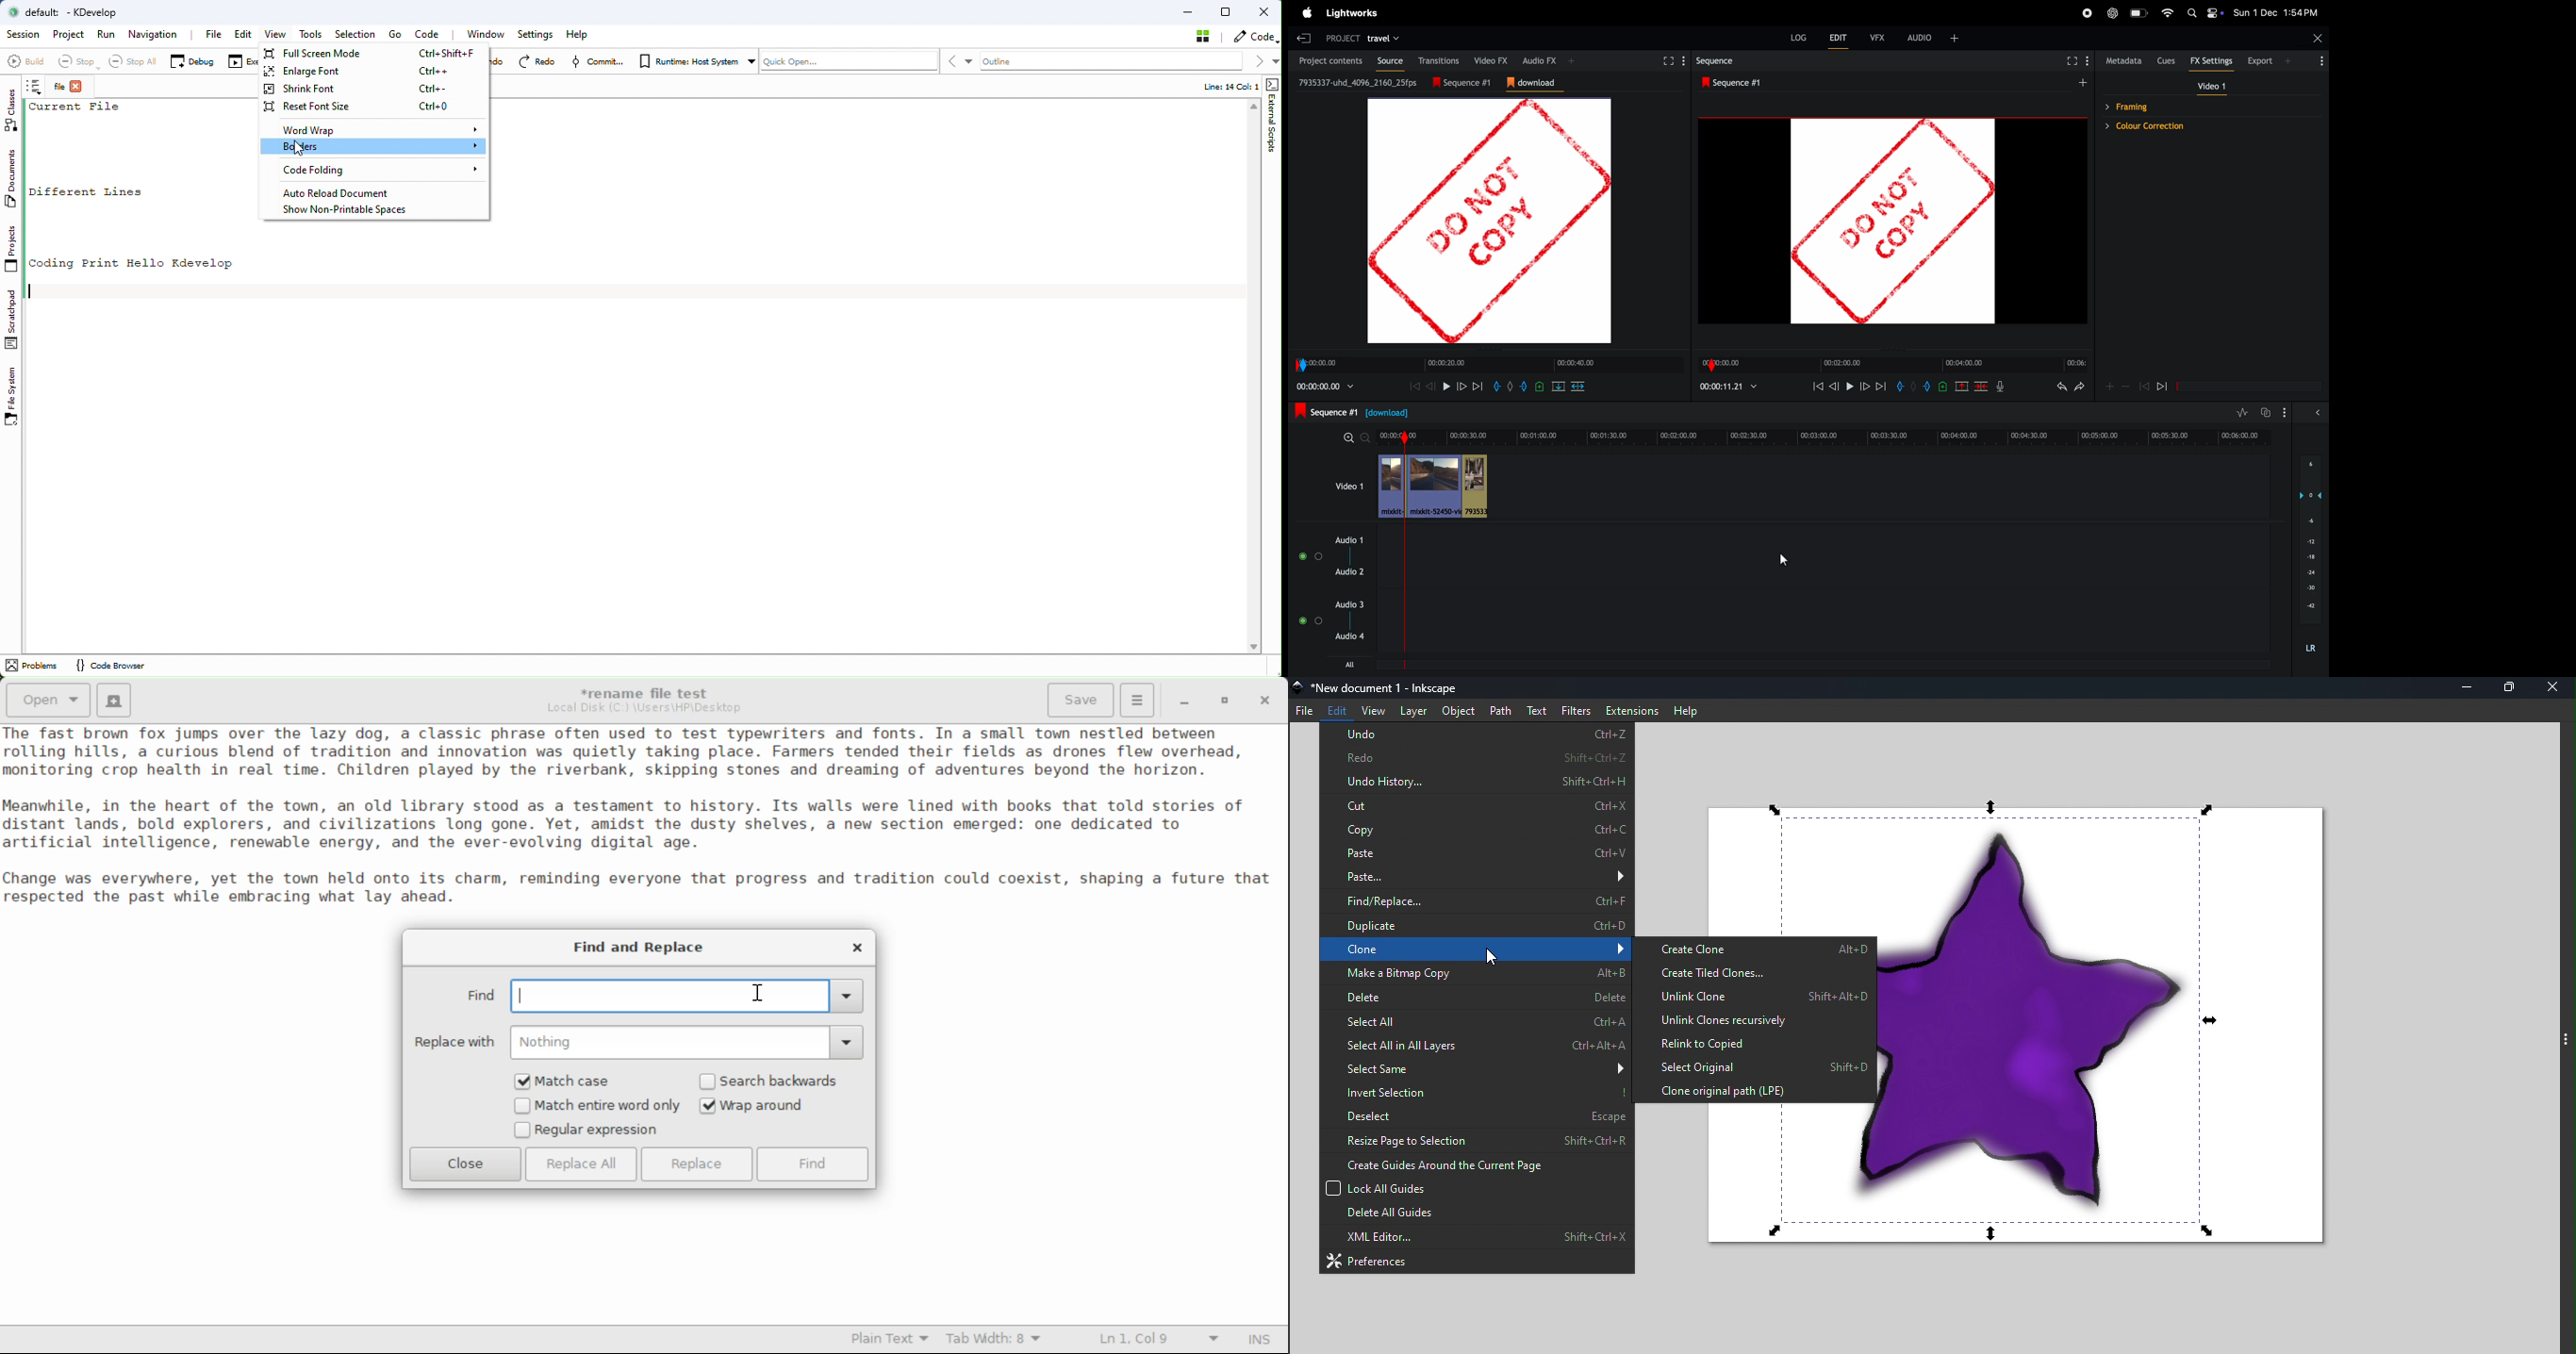  What do you see at coordinates (1489, 221) in the screenshot?
I see `Watermark` at bounding box center [1489, 221].